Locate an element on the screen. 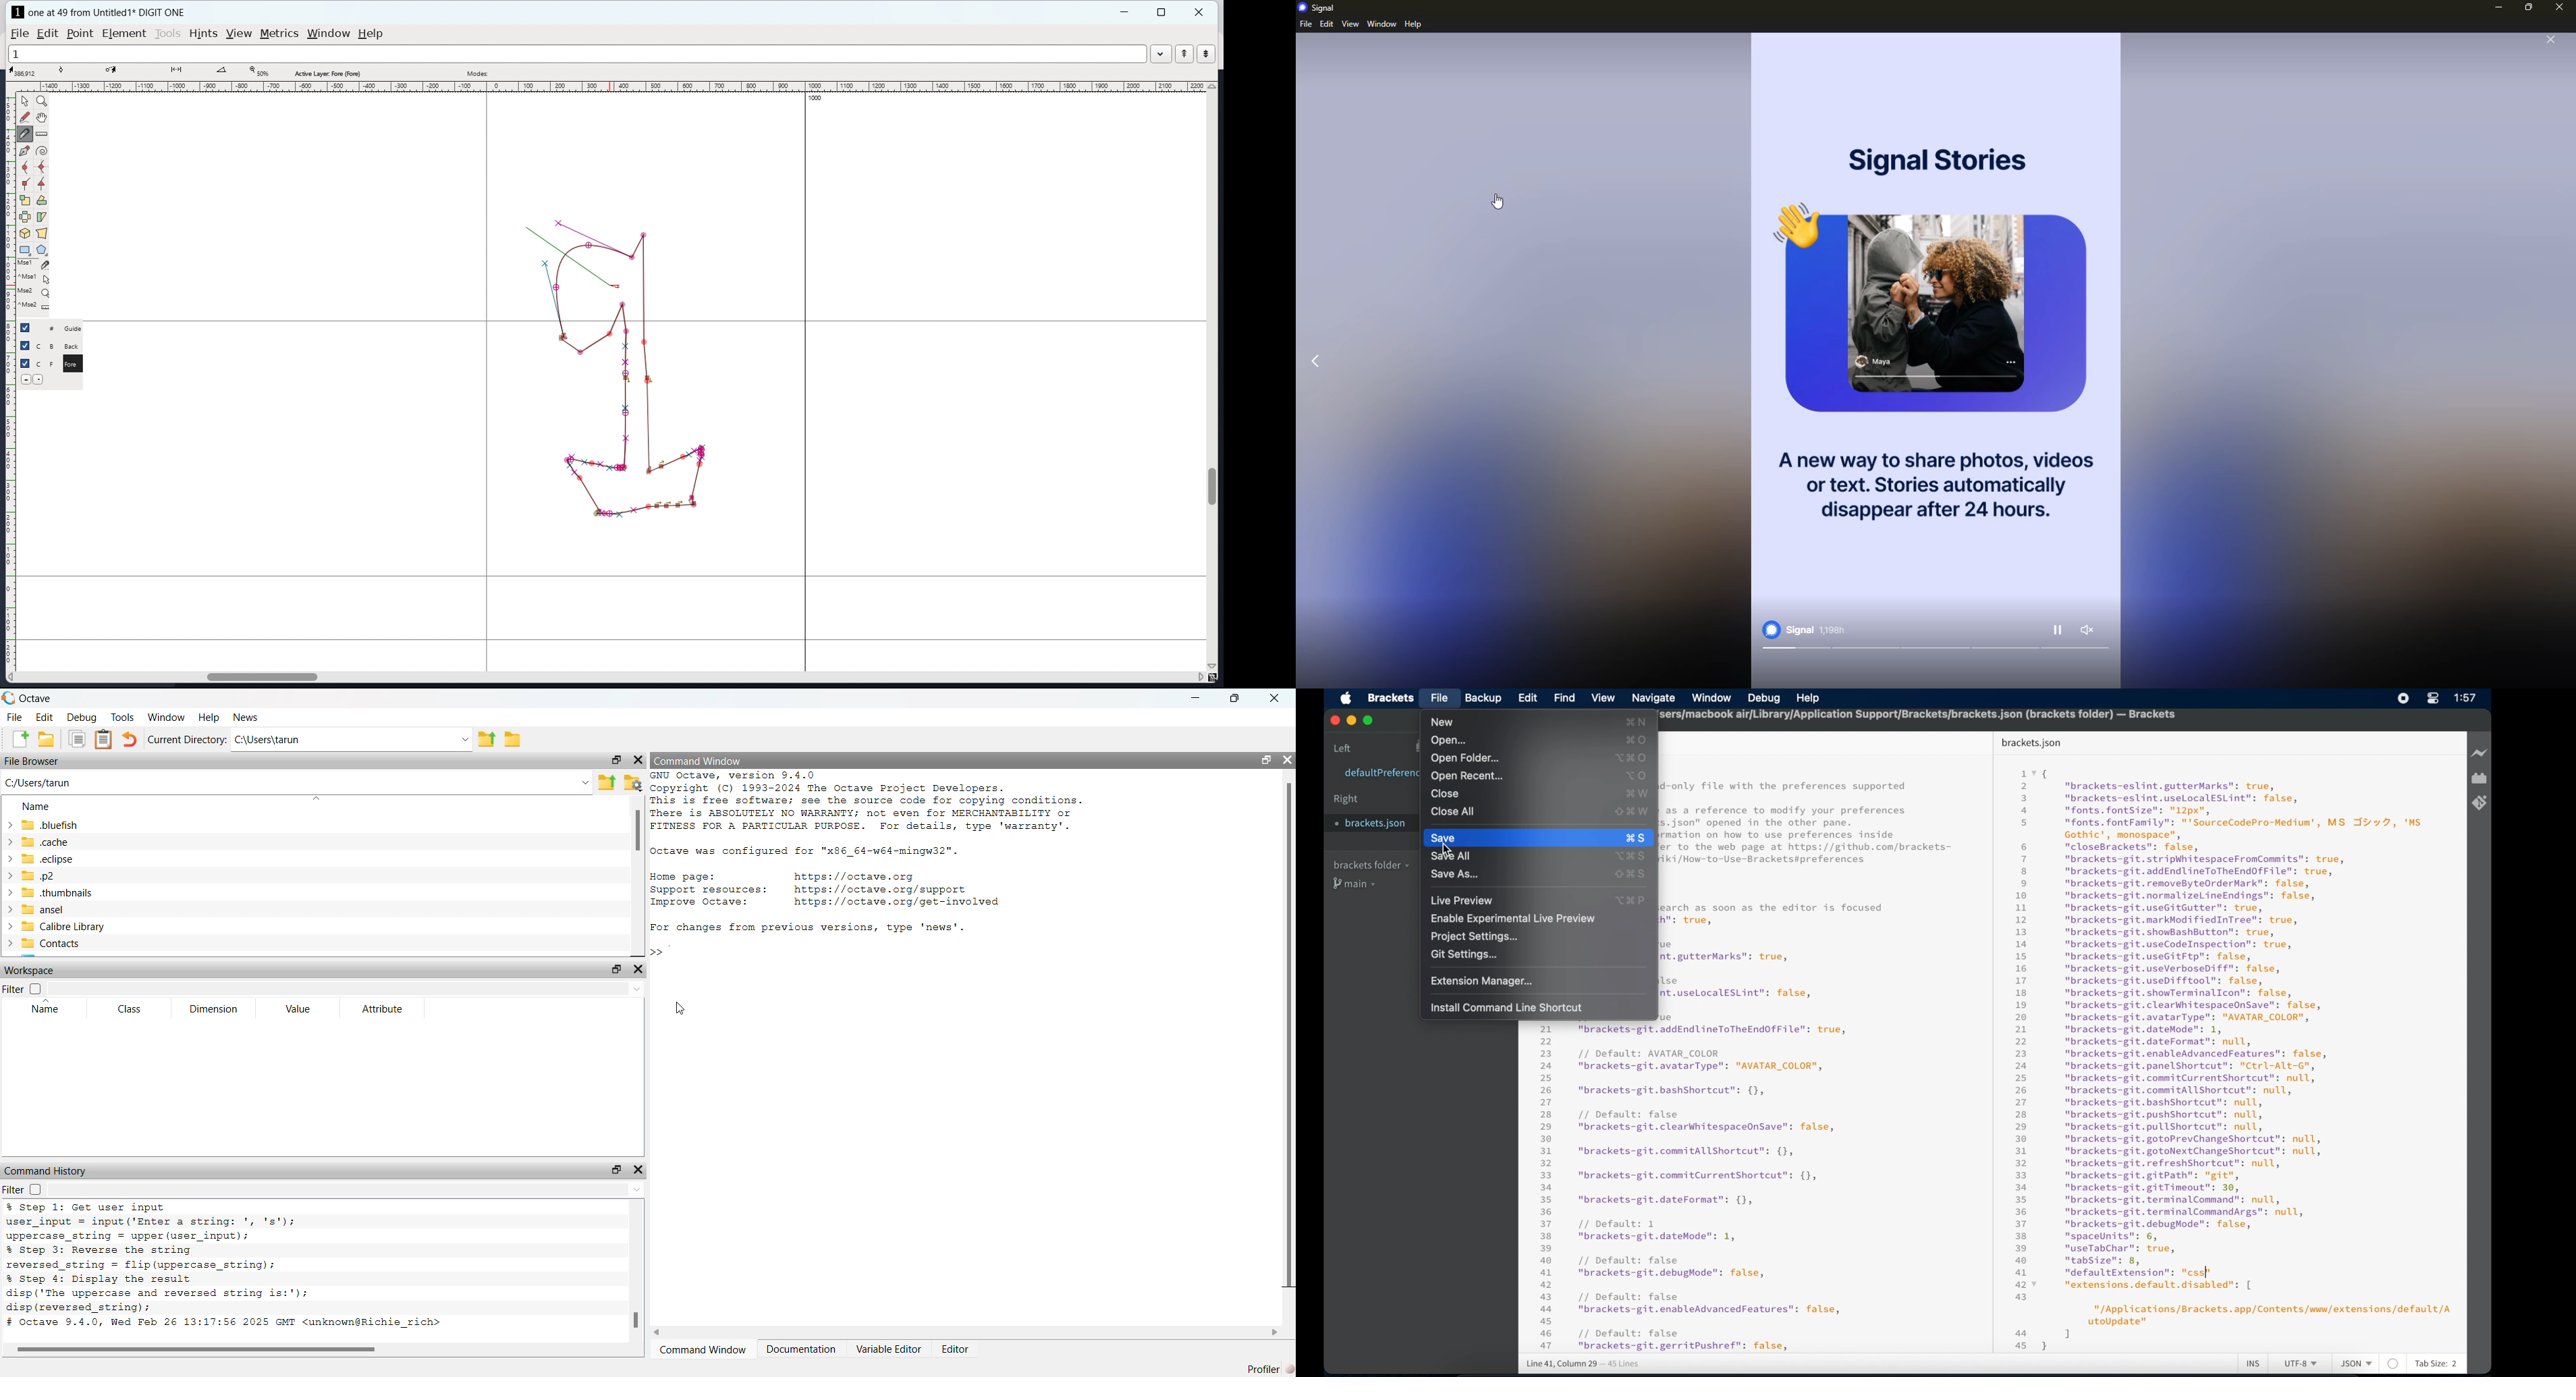 The image size is (2576, 1400). brackets folder is located at coordinates (1371, 864).